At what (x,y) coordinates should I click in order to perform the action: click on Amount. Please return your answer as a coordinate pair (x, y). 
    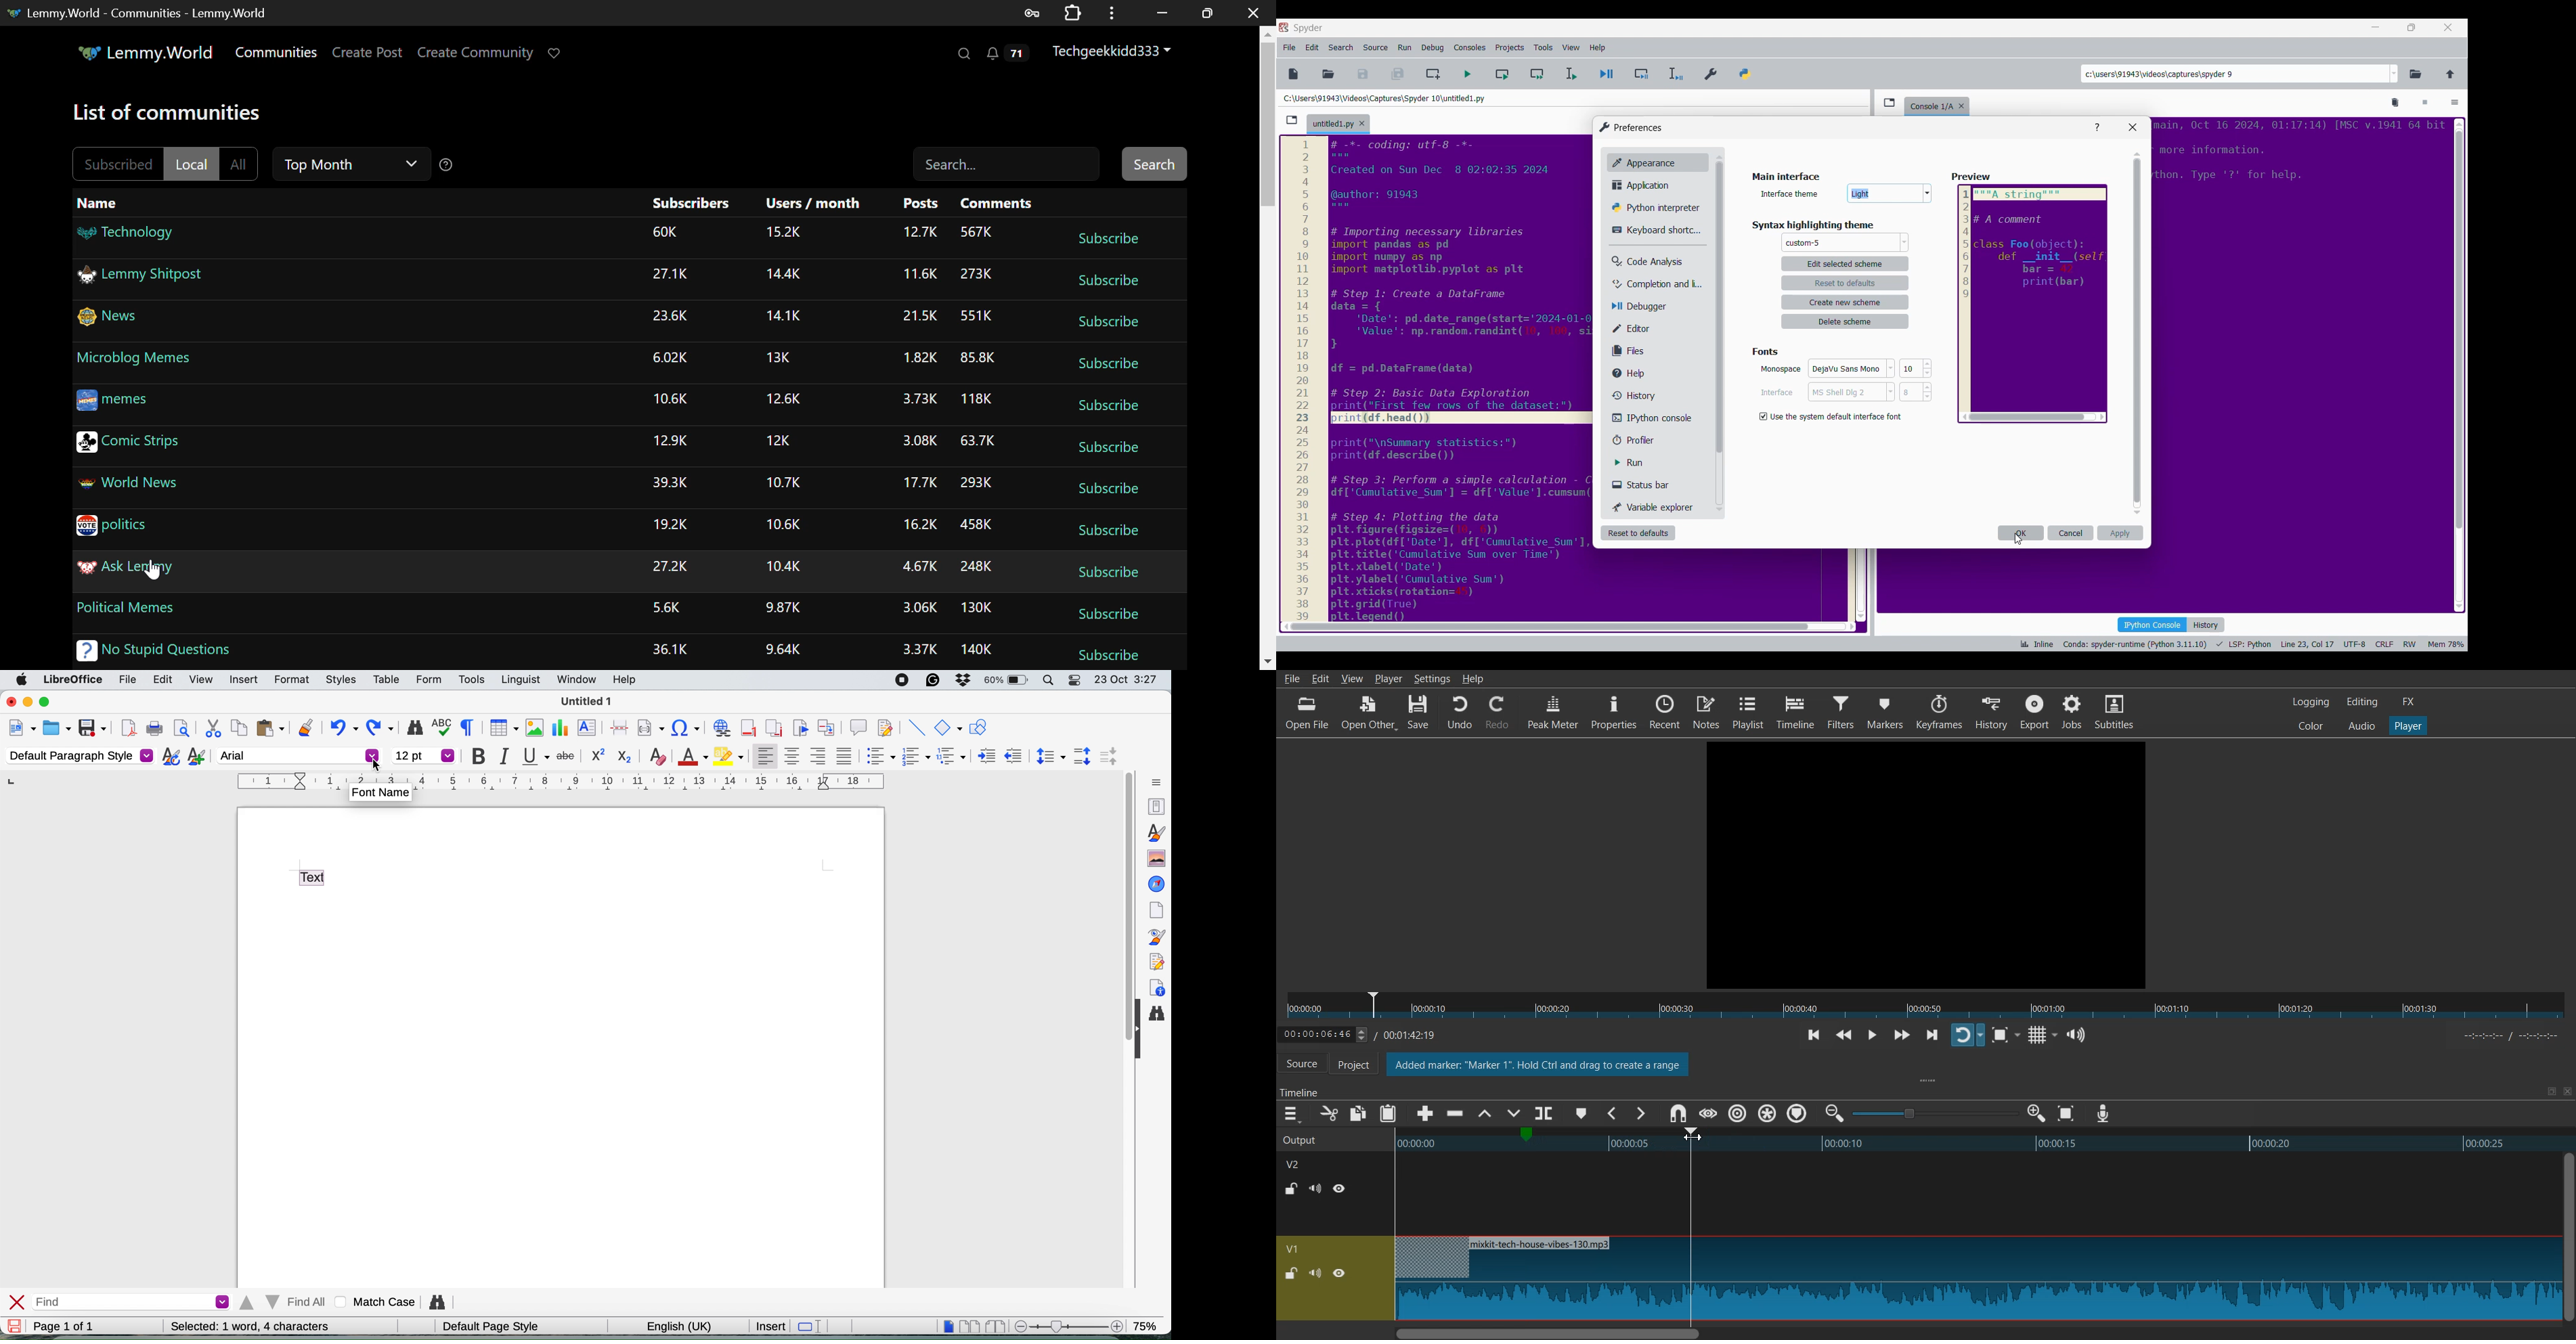
    Looking at the image, I should click on (921, 233).